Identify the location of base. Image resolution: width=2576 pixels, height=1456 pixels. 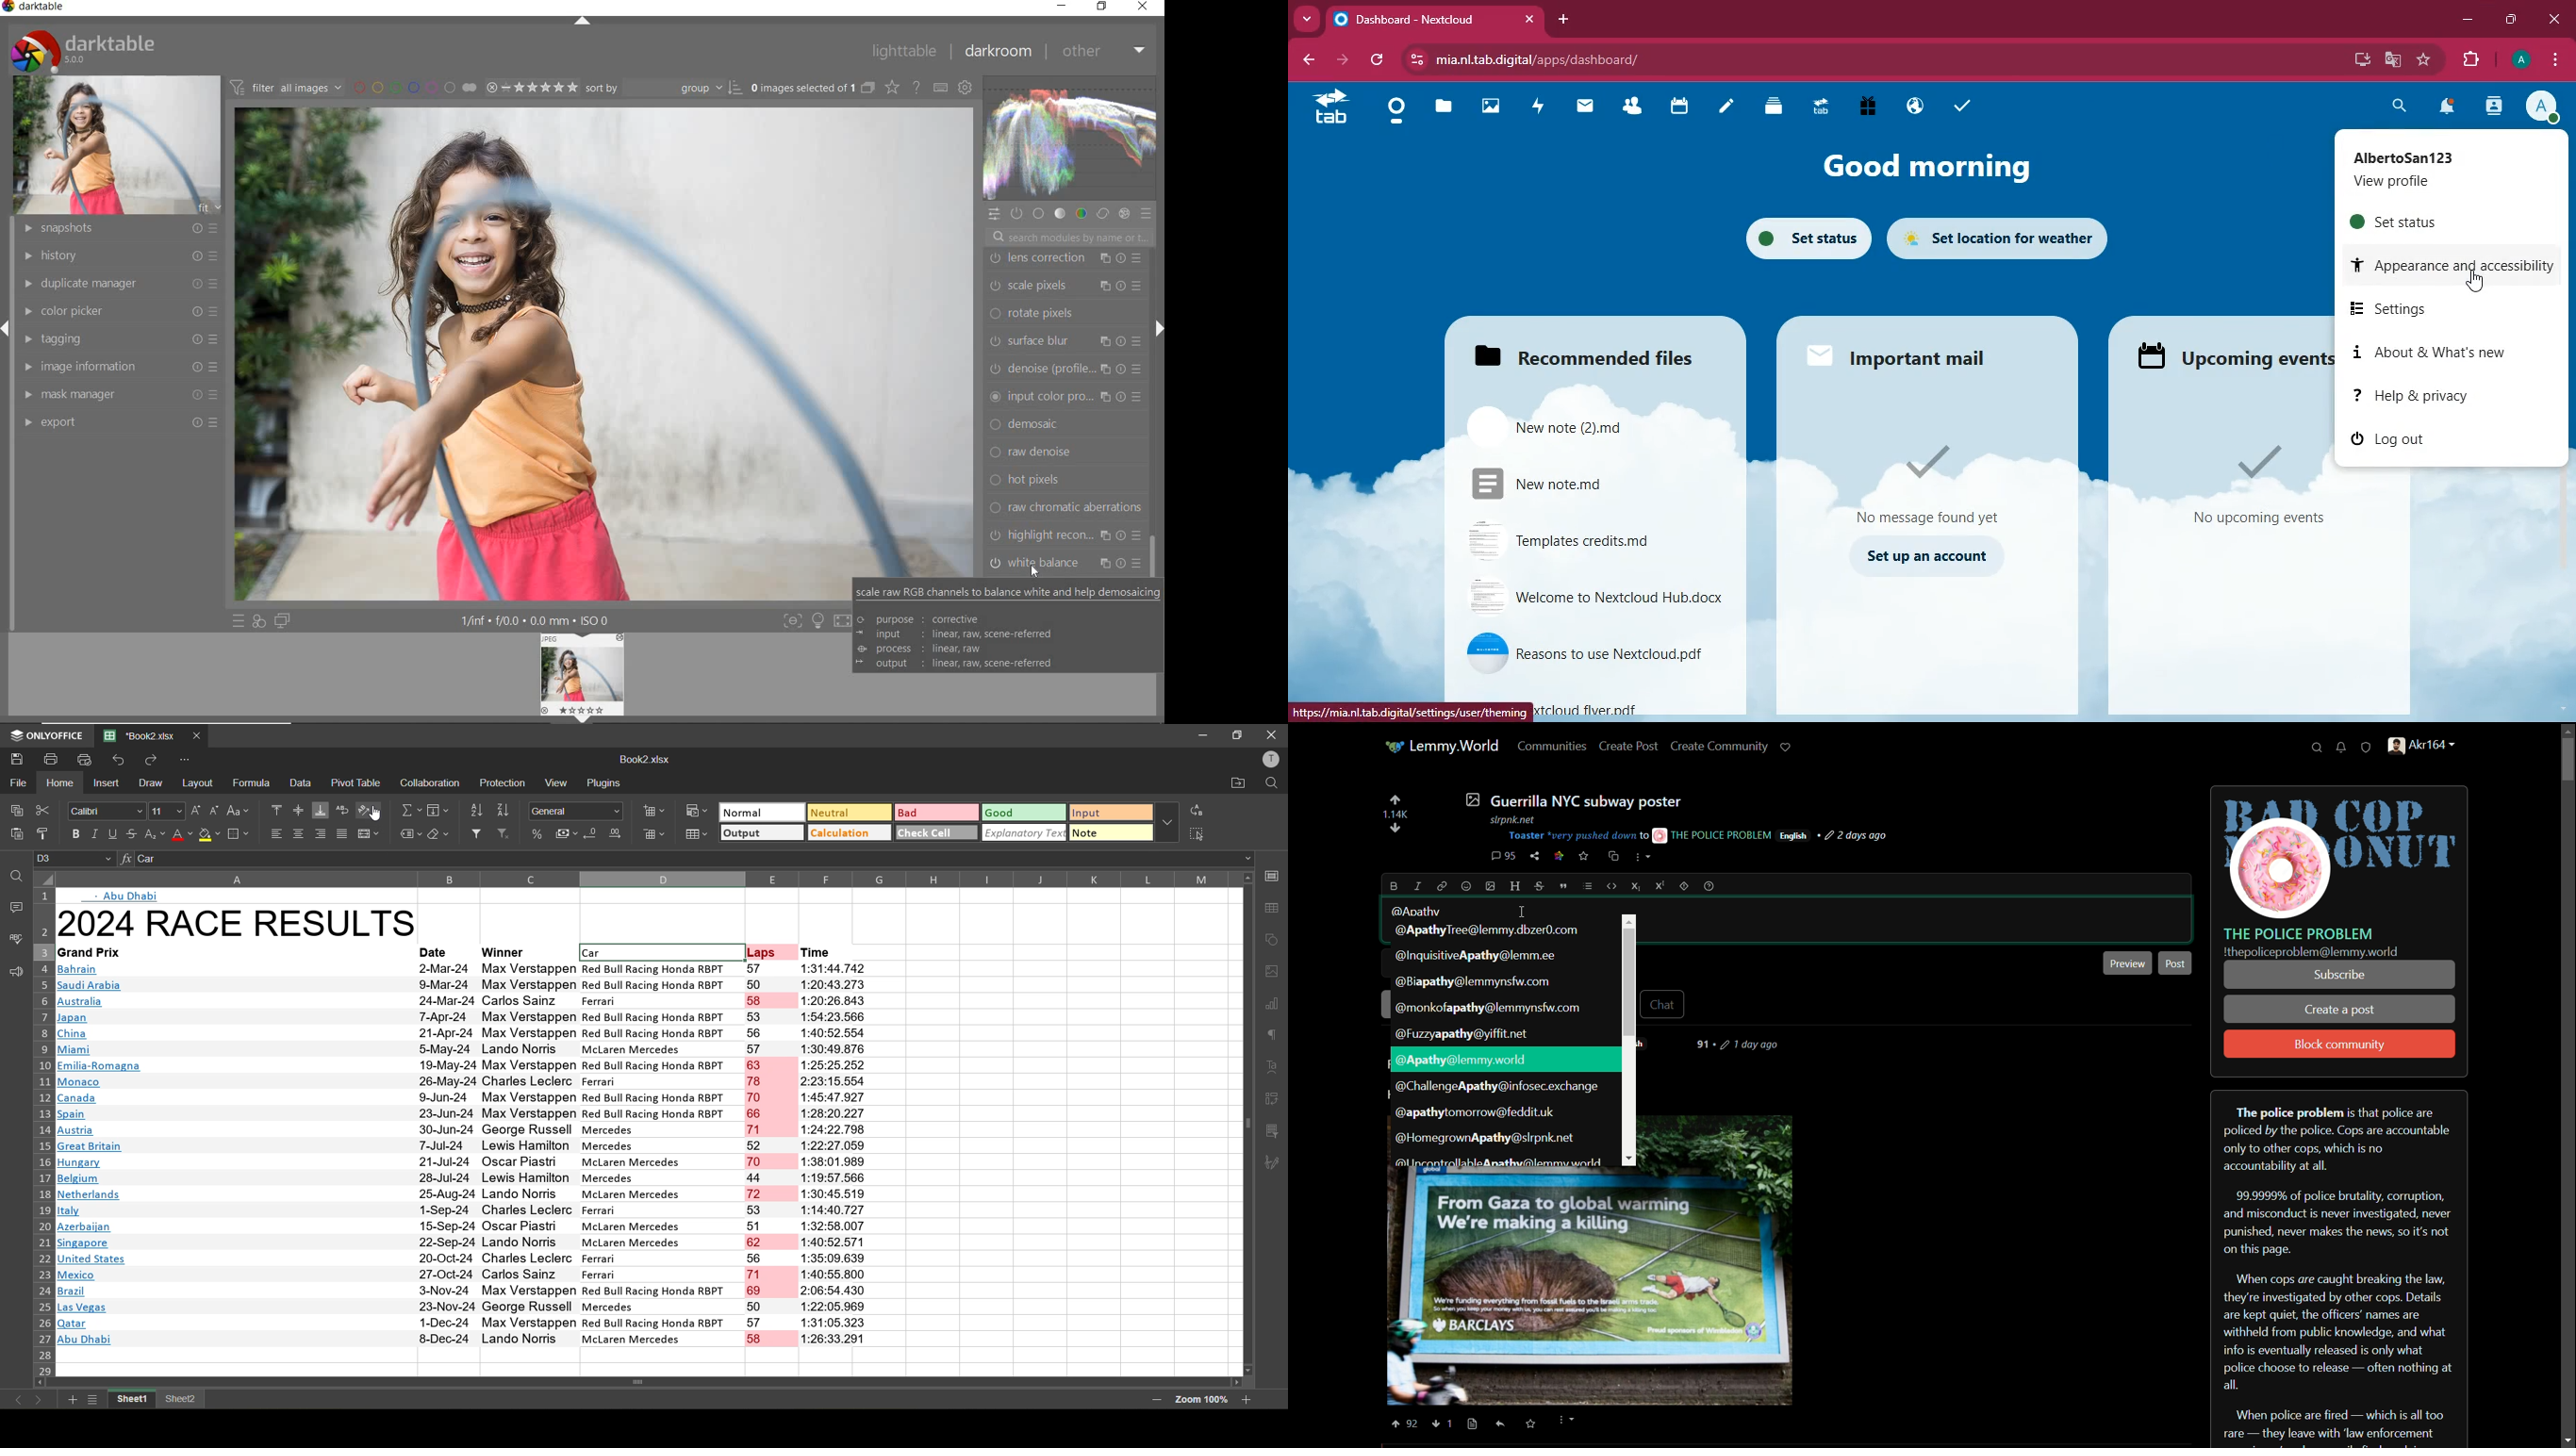
(1040, 215).